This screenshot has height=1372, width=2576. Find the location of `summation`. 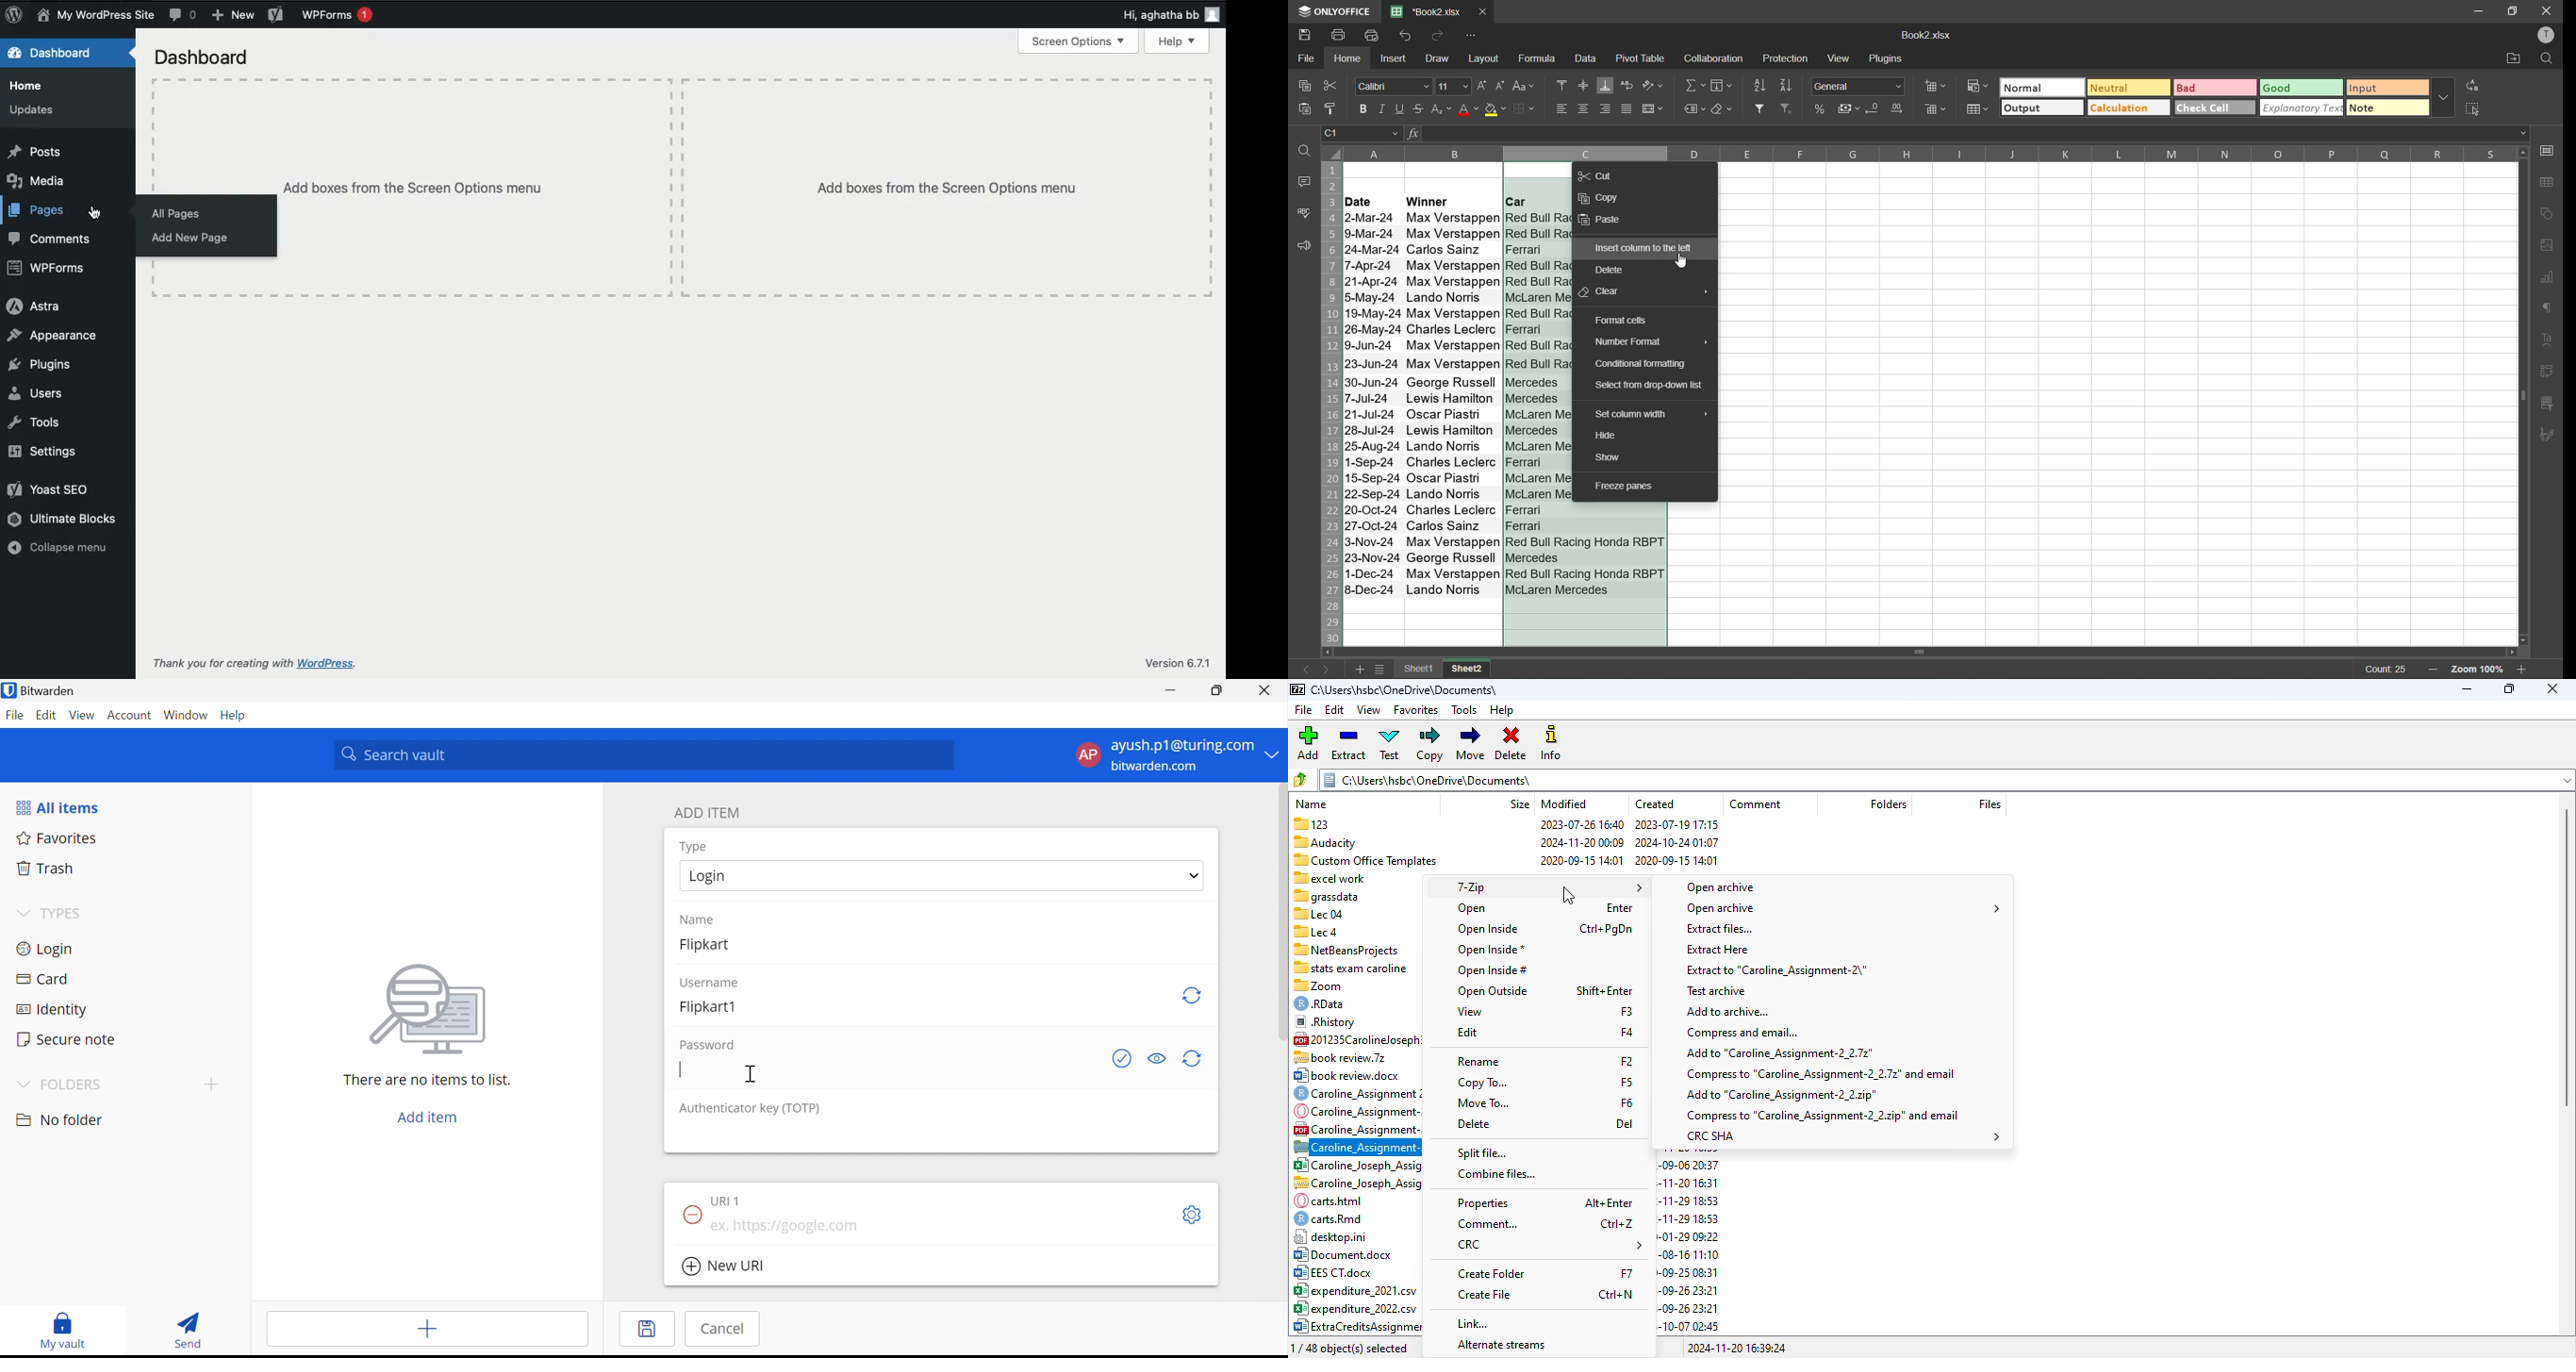

summation is located at coordinates (1693, 87).